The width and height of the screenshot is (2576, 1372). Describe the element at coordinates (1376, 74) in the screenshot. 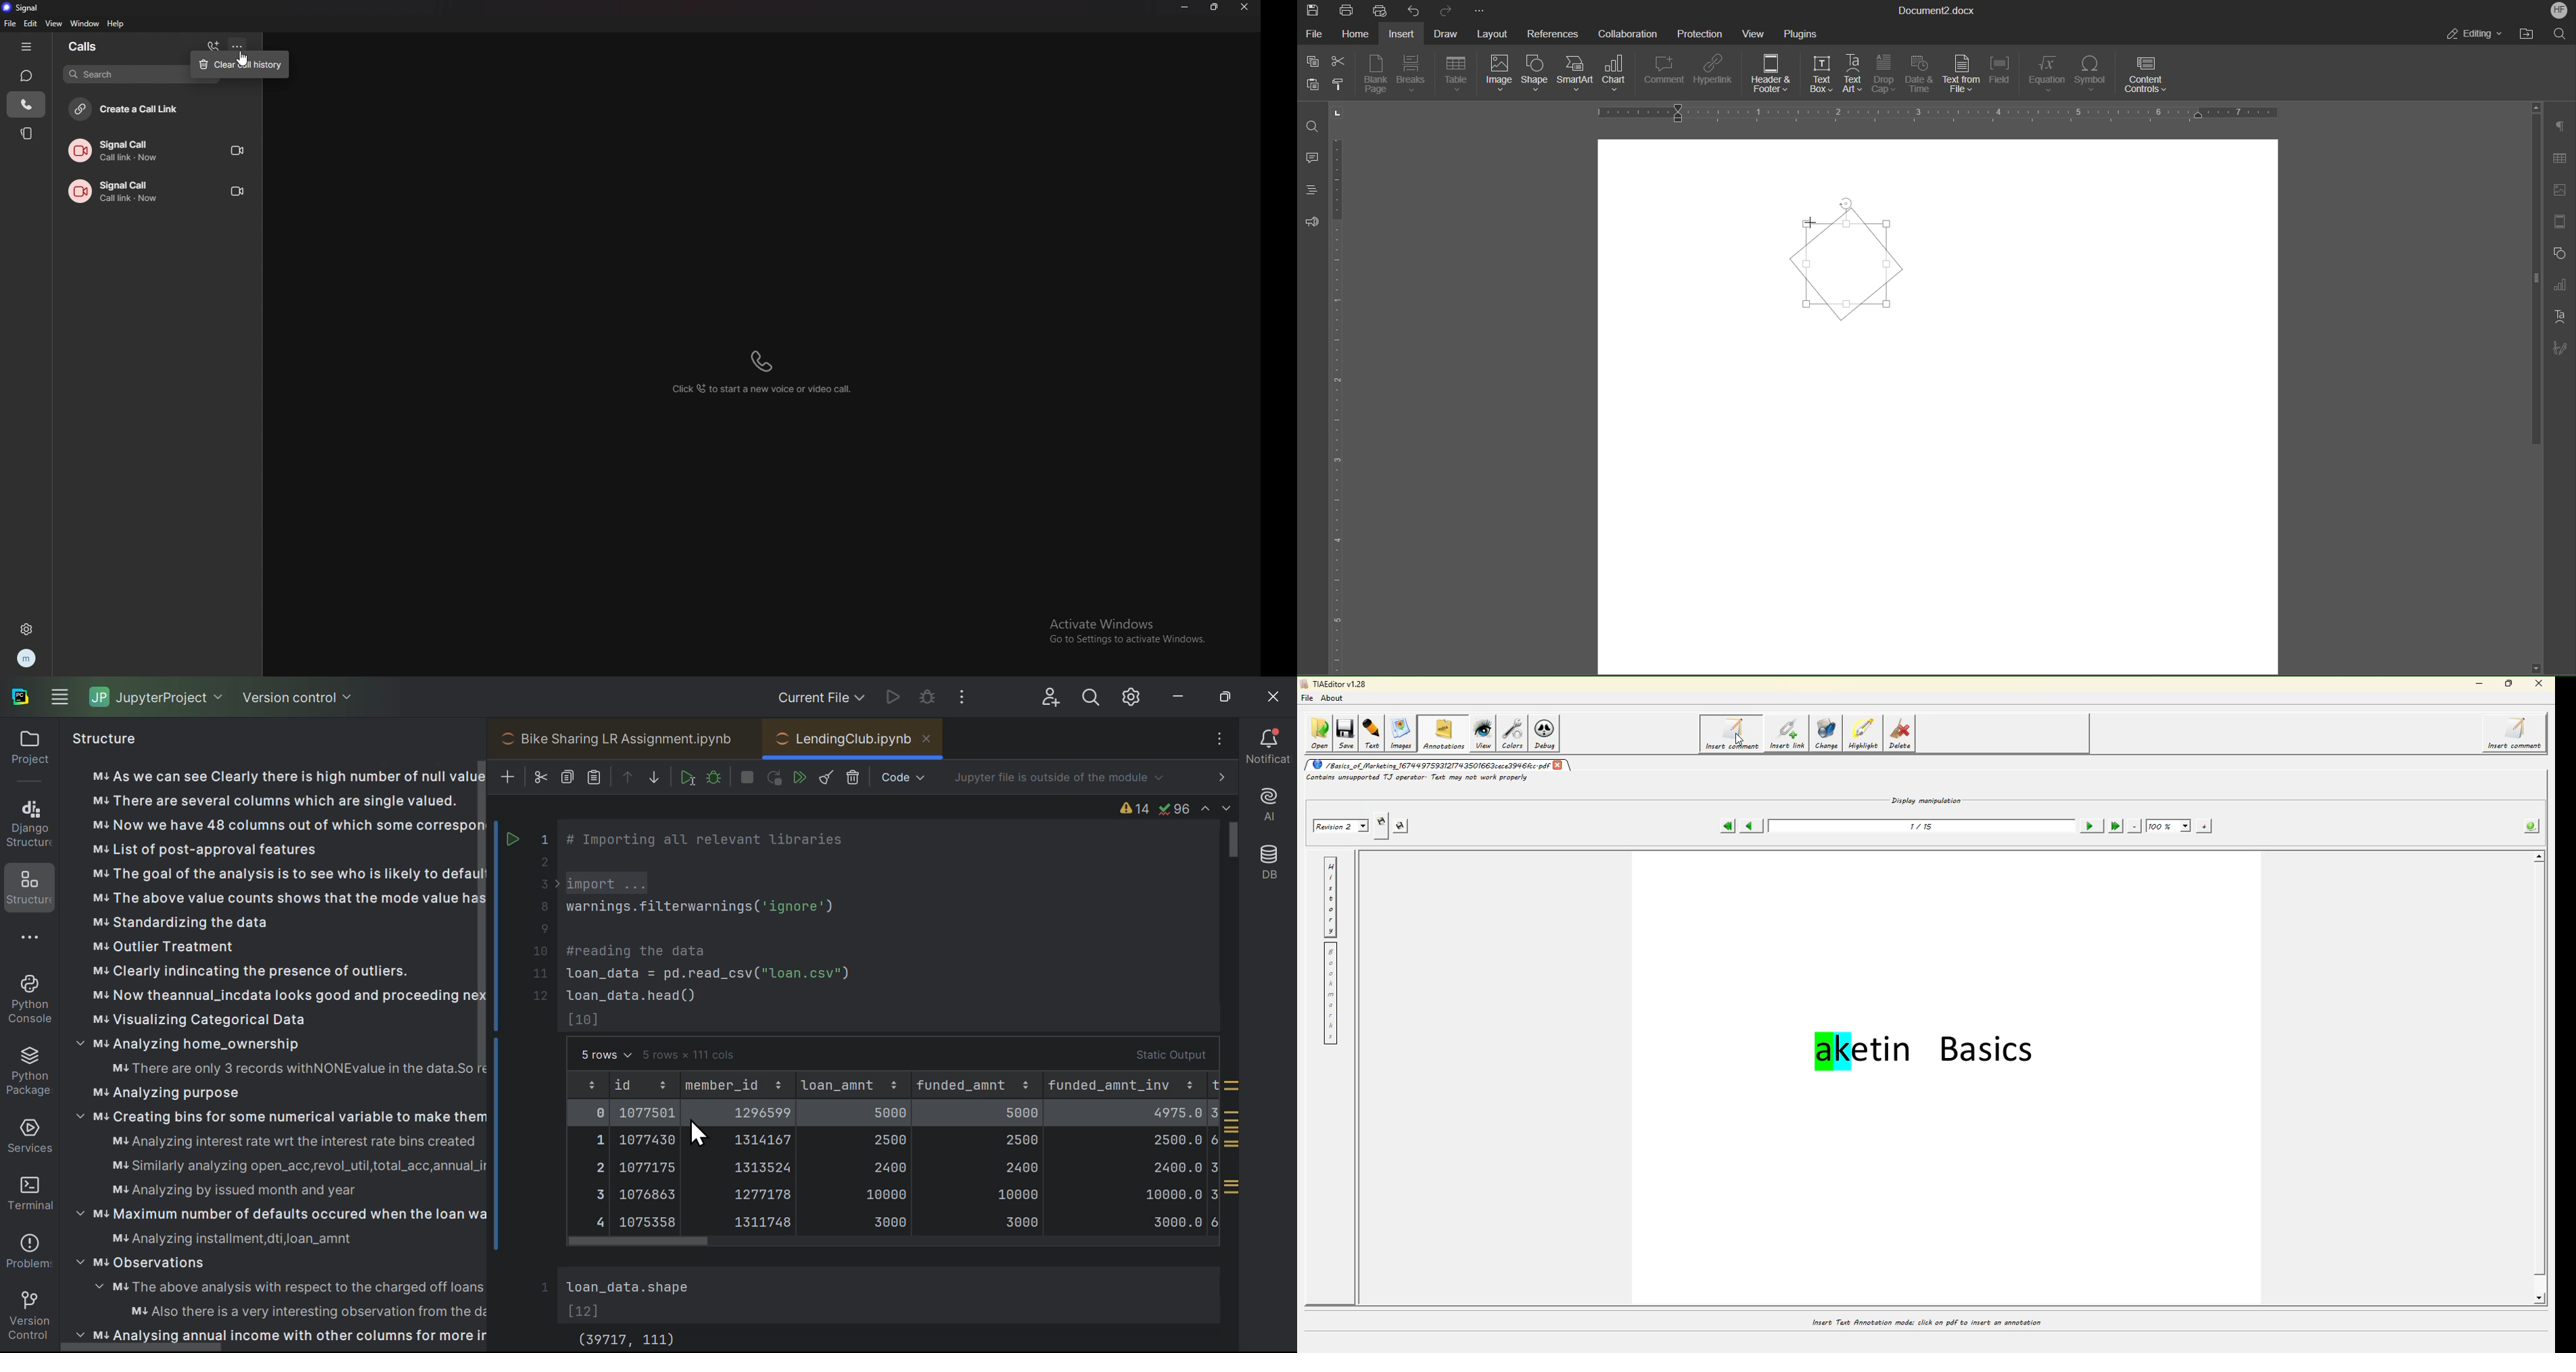

I see `Blank Page` at that location.